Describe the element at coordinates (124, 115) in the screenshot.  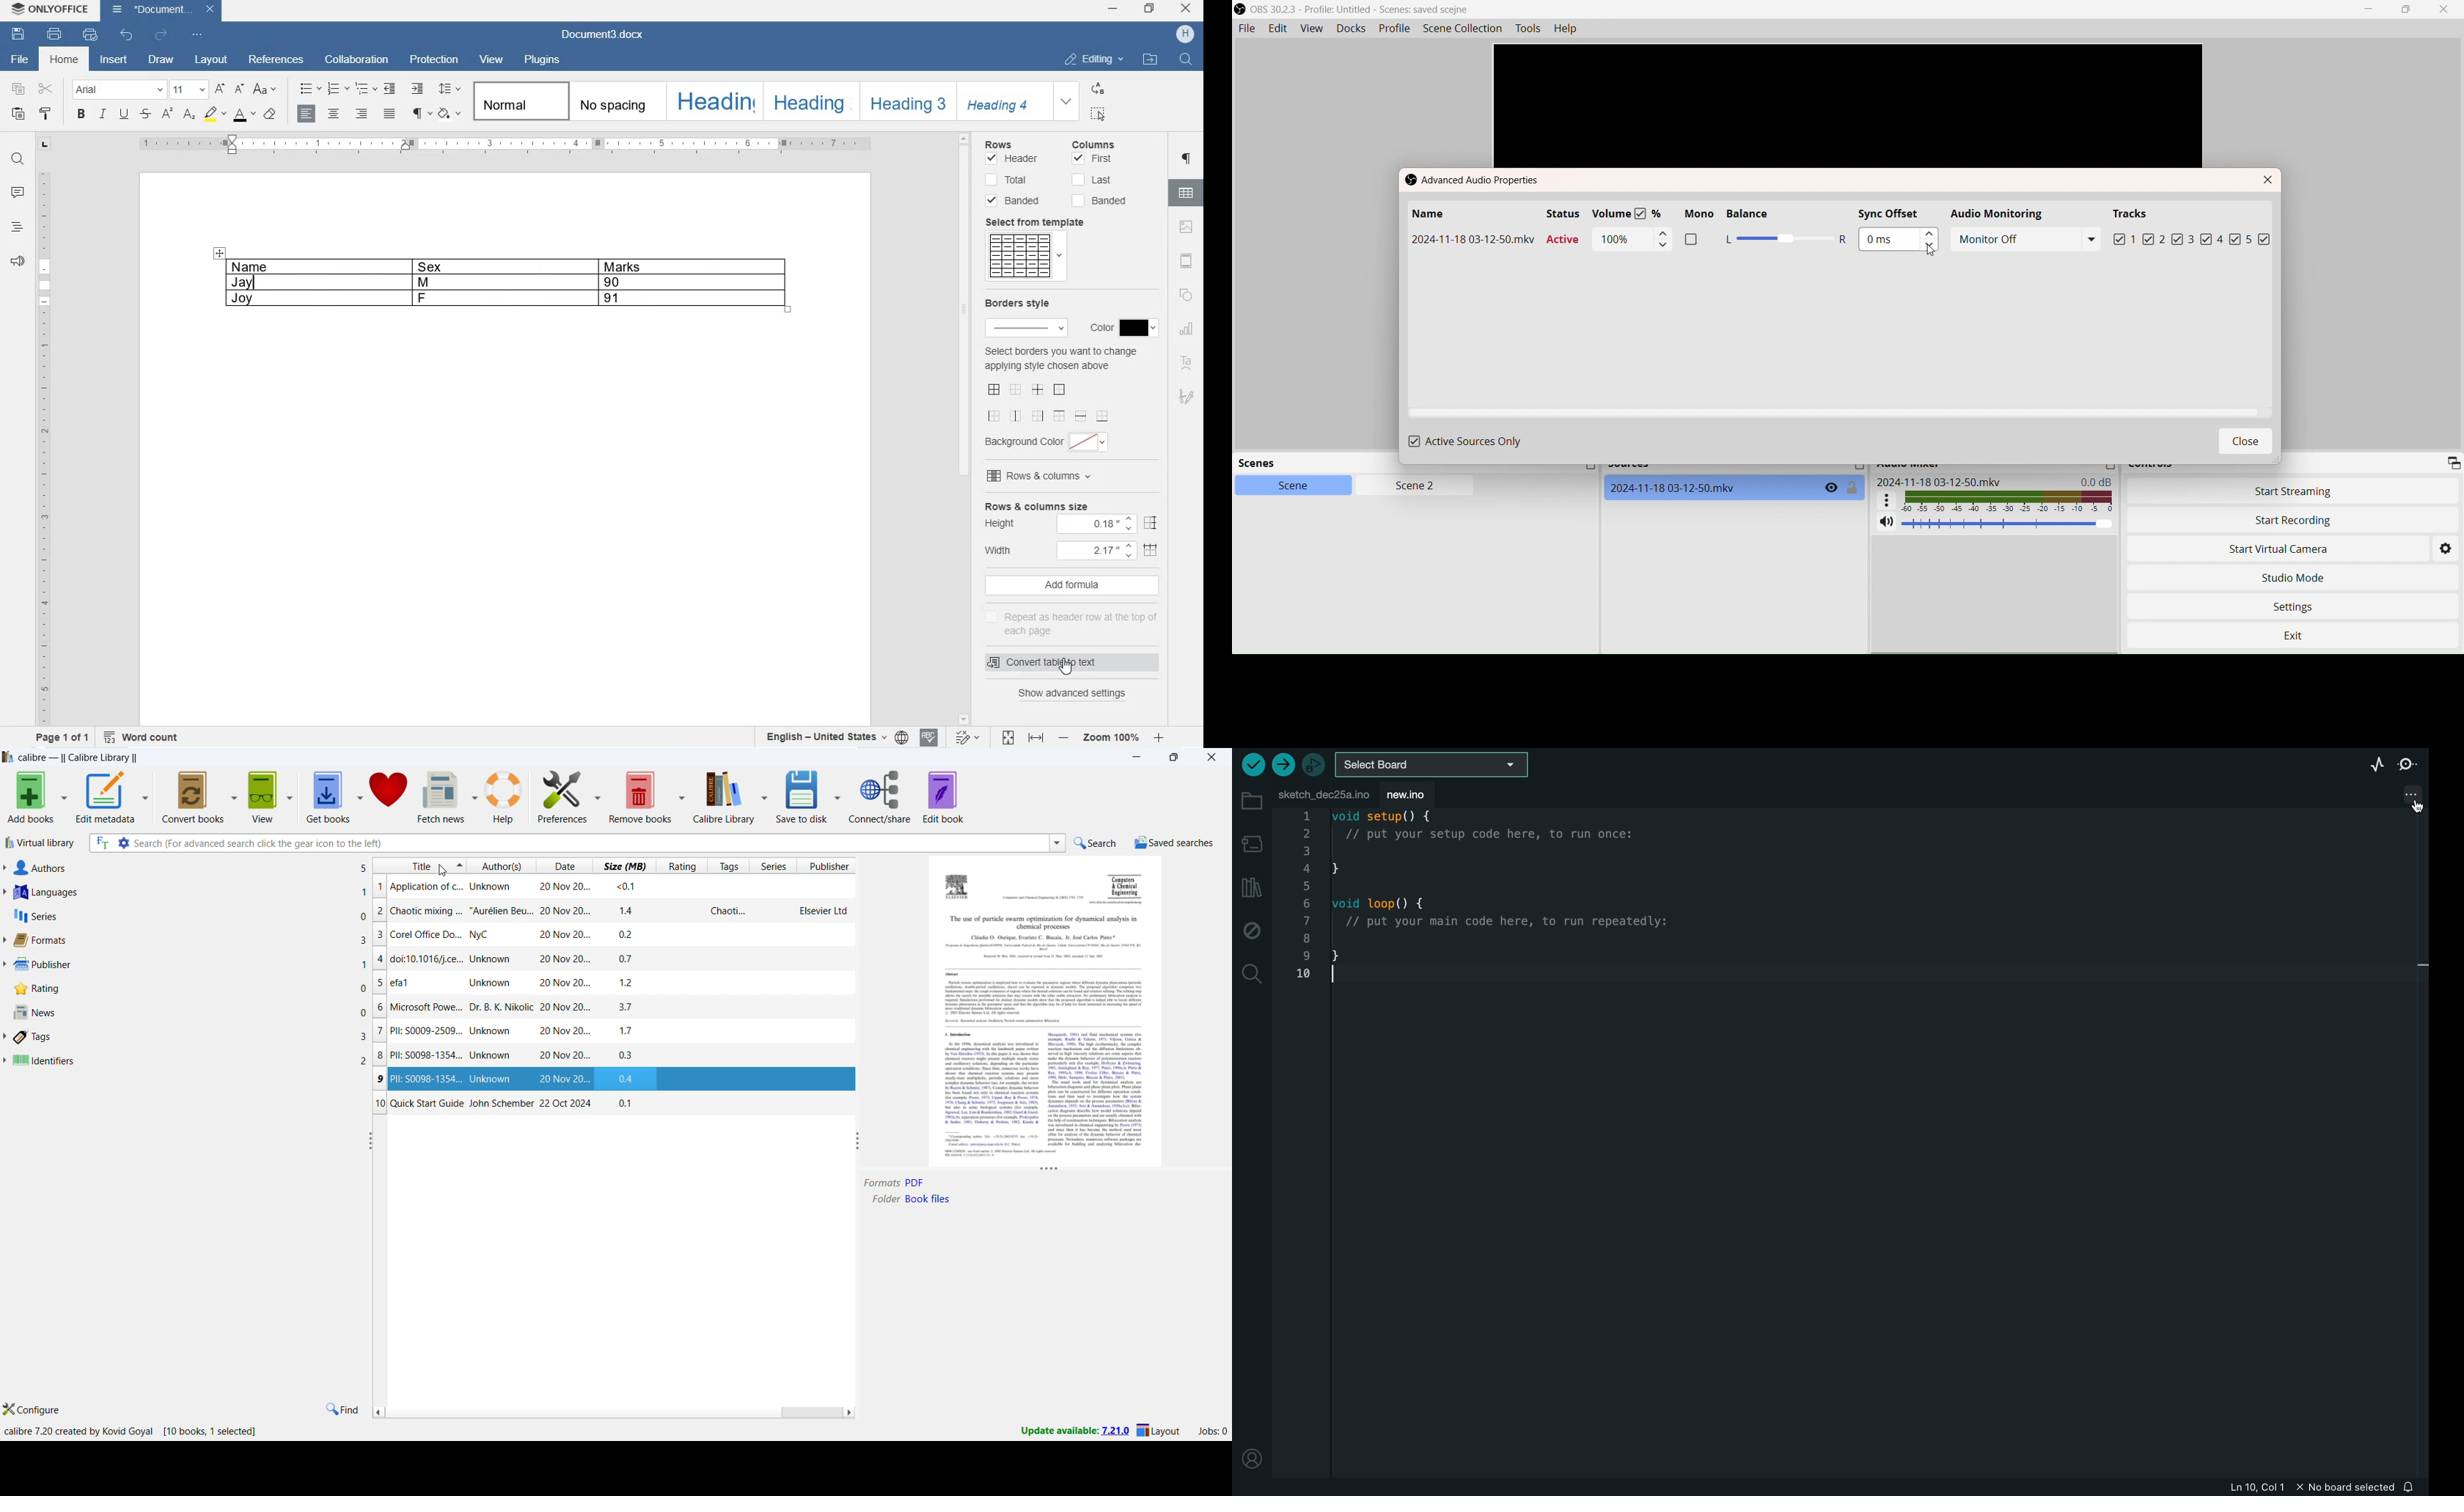
I see `UNDERLINE` at that location.